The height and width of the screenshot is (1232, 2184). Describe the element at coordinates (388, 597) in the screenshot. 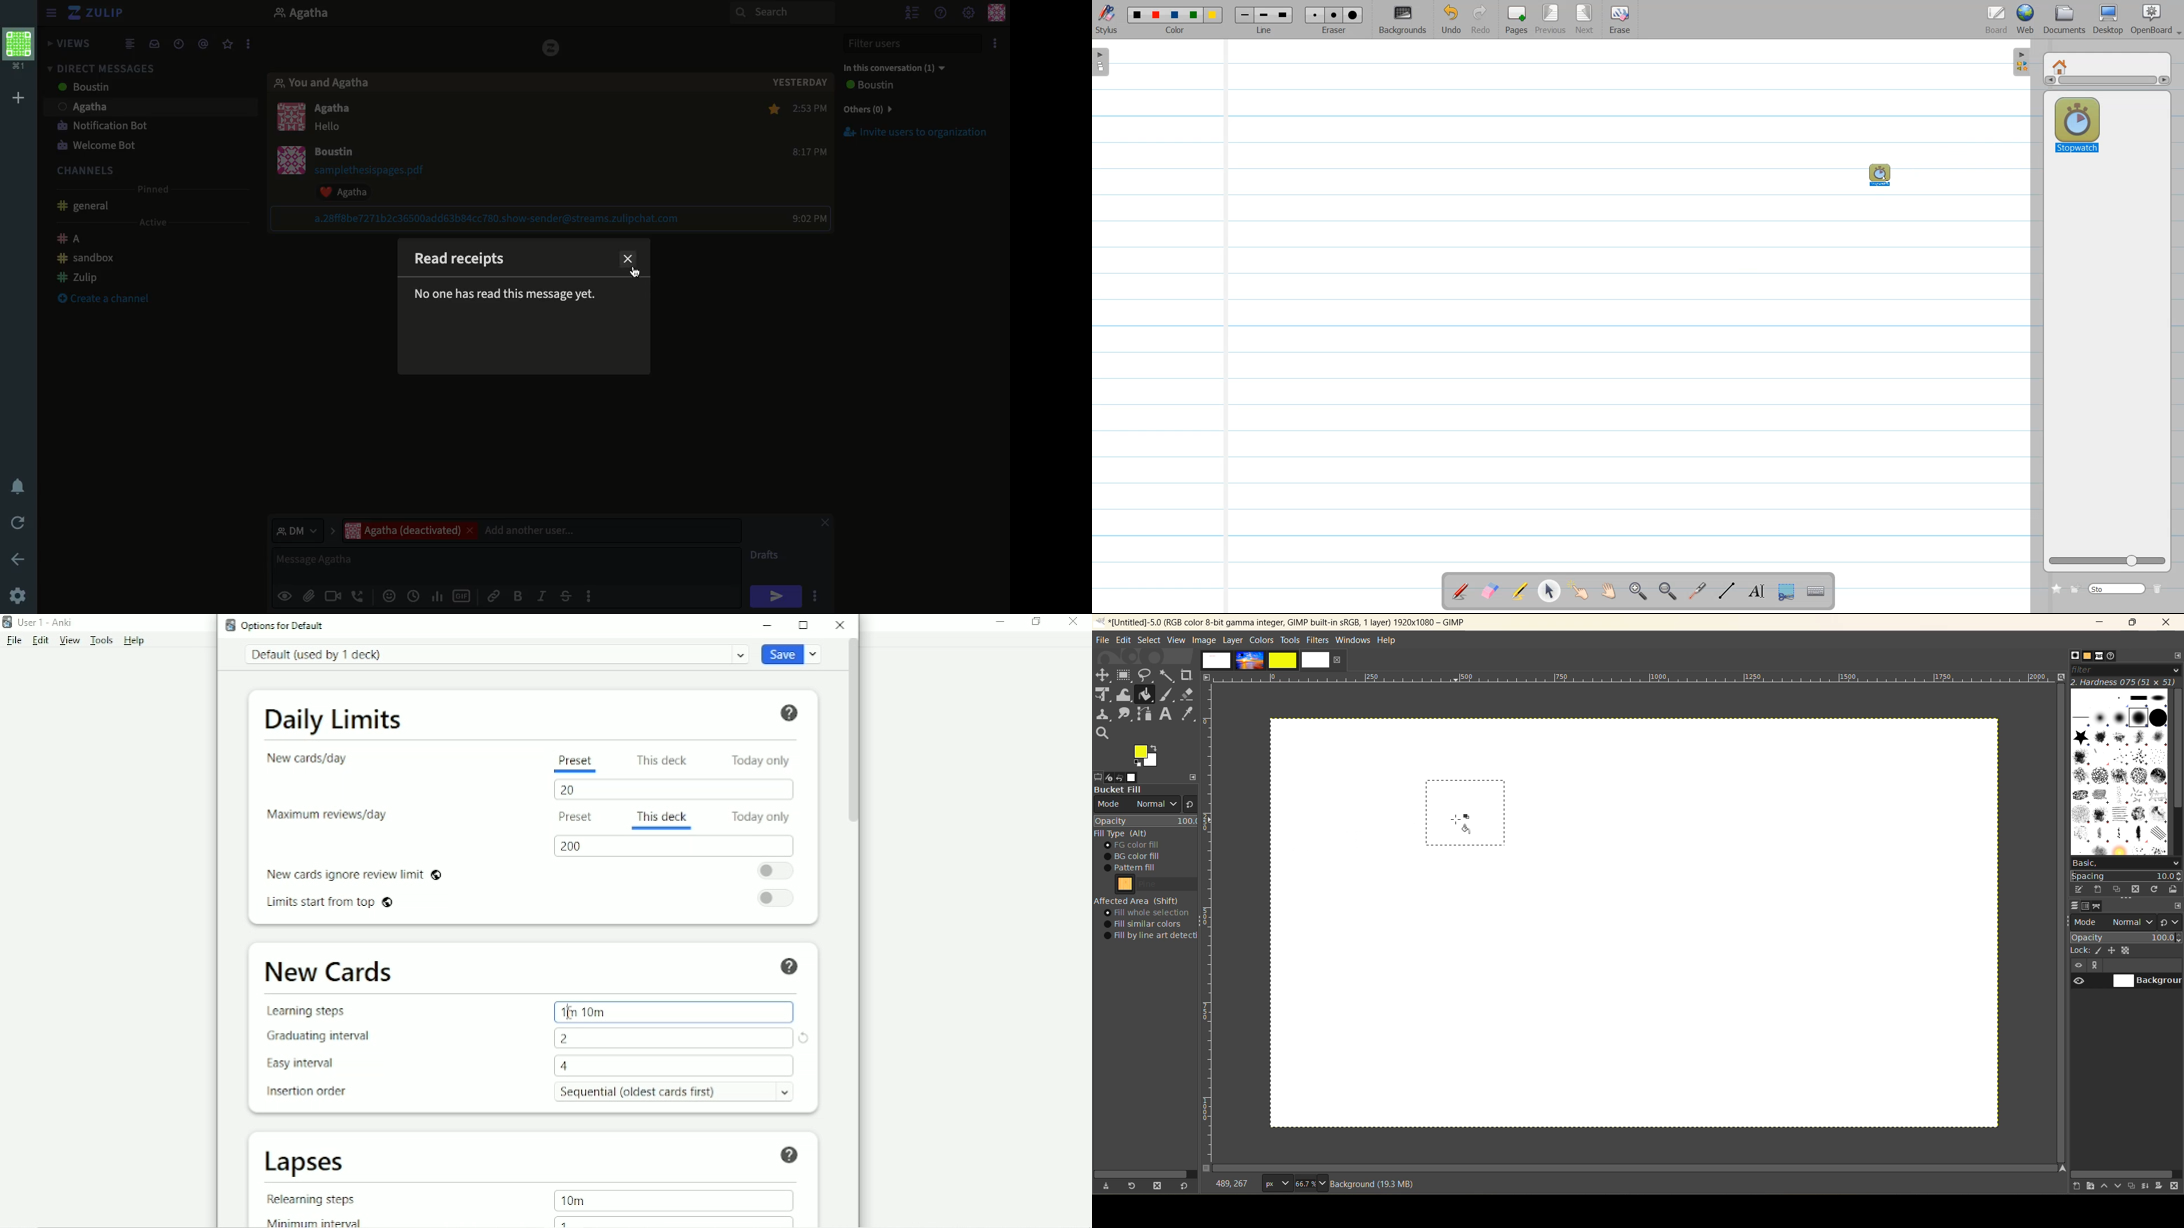

I see `Reaction` at that location.